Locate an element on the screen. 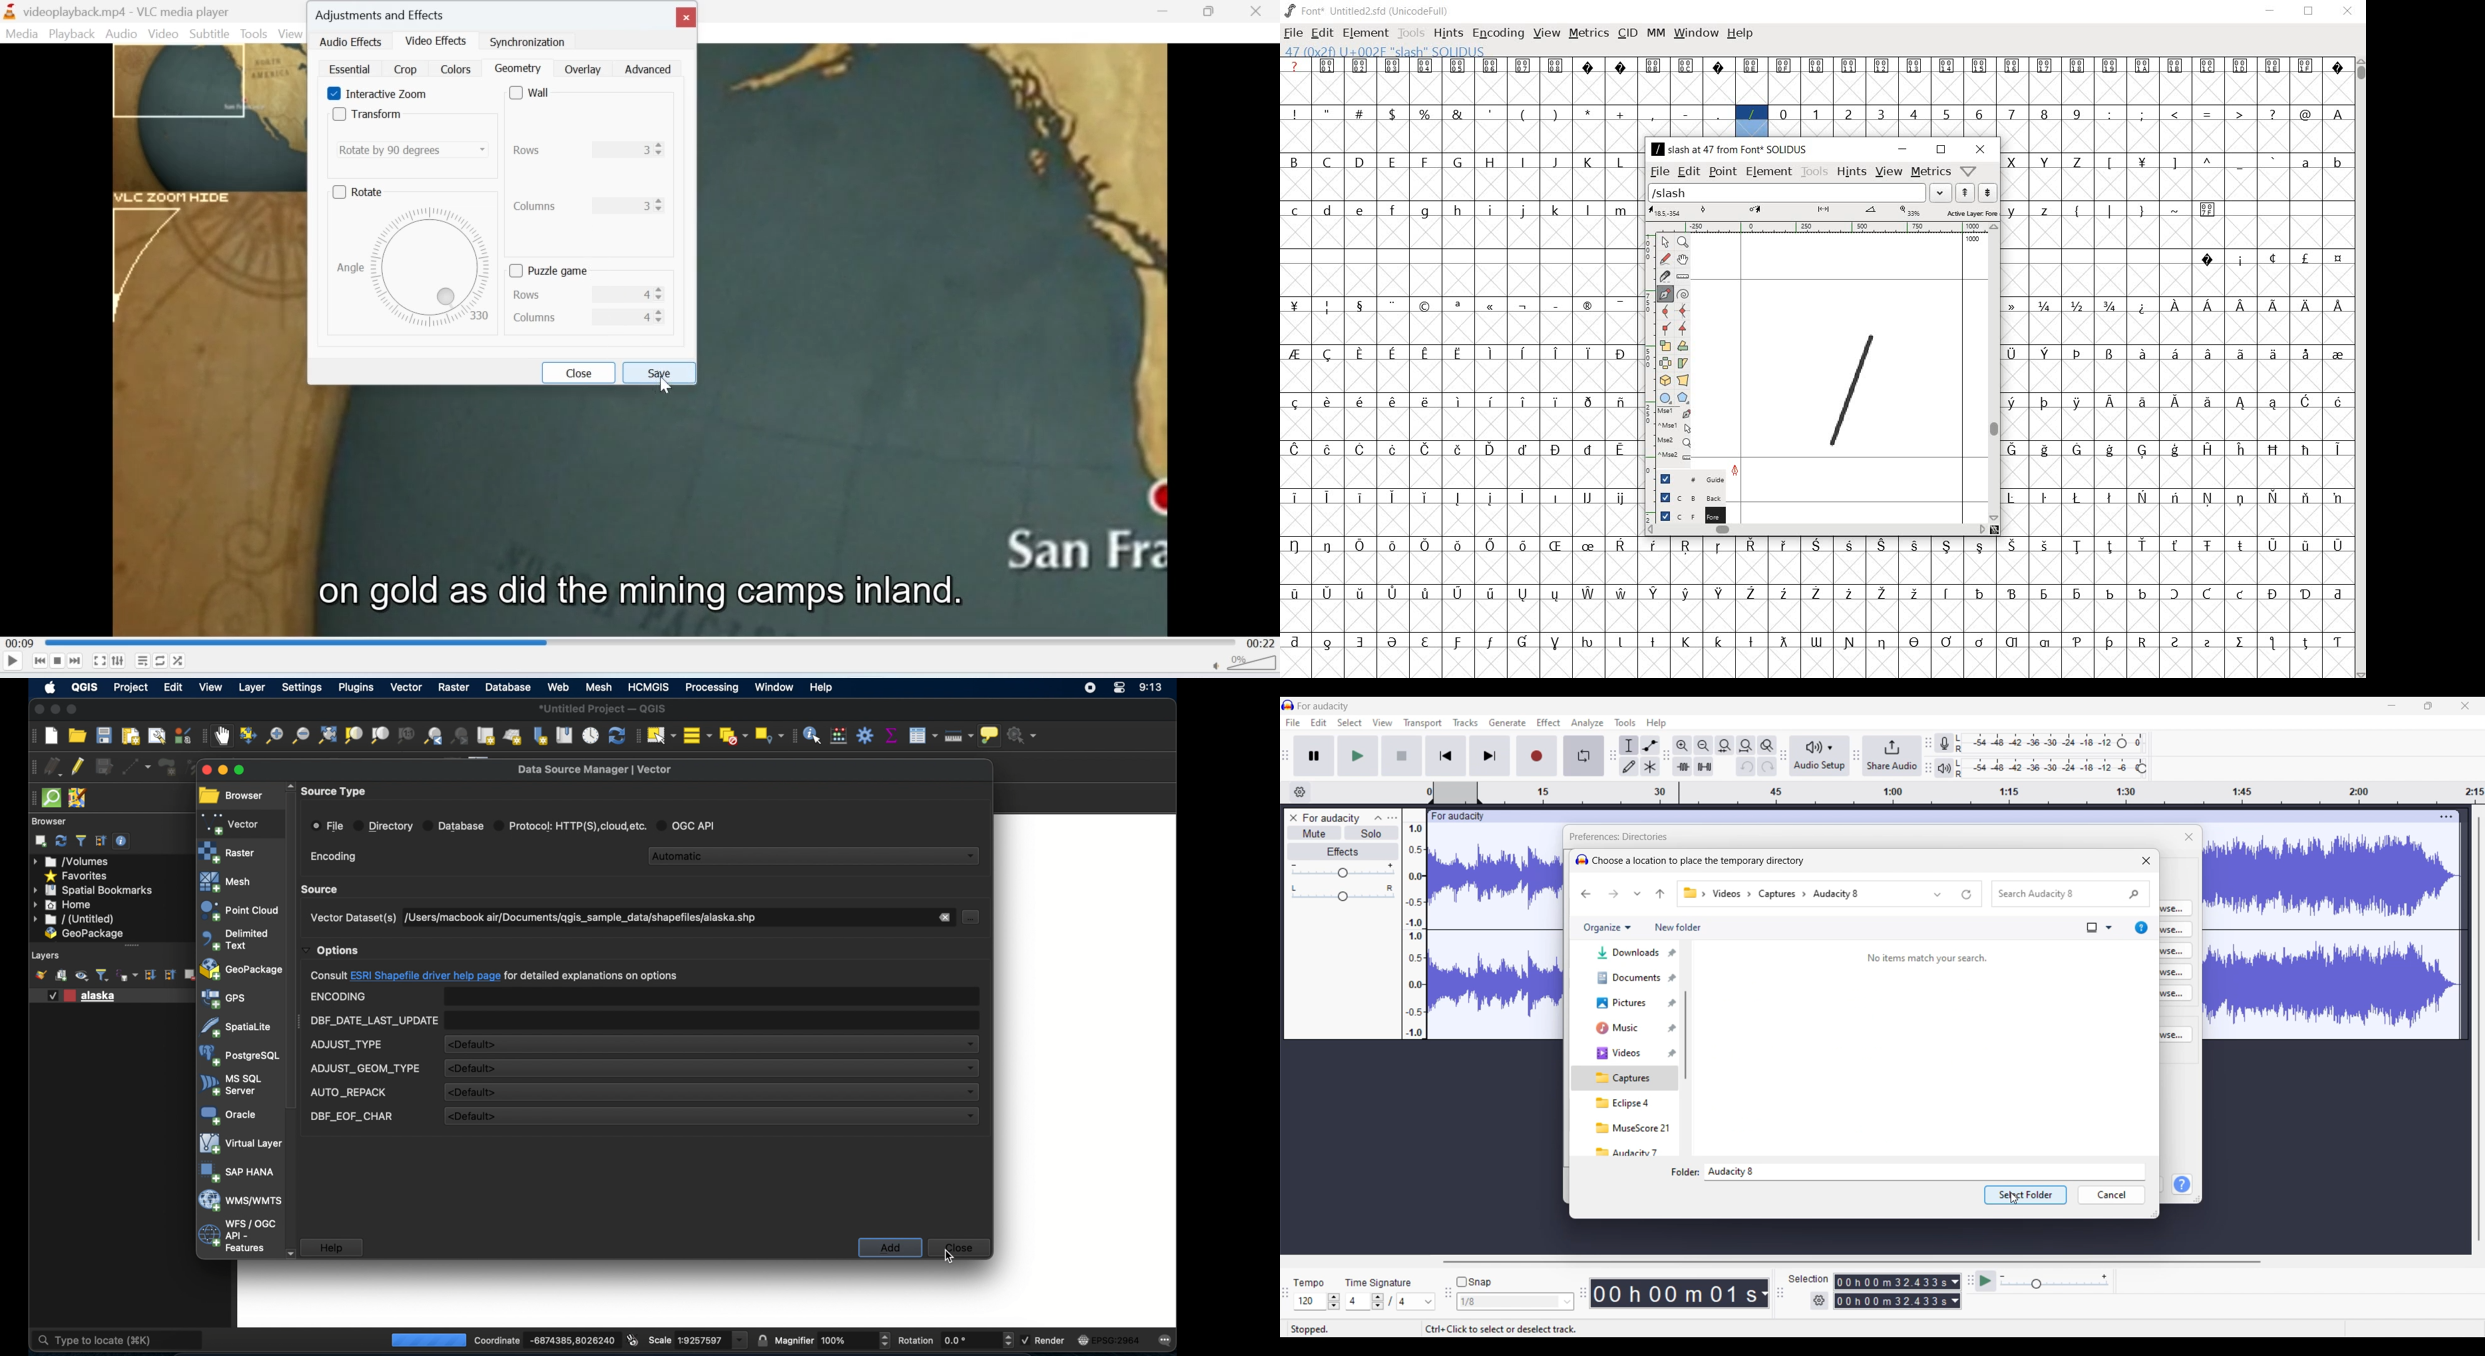 This screenshot has height=1372, width=2492. Zoom in is located at coordinates (1682, 746).